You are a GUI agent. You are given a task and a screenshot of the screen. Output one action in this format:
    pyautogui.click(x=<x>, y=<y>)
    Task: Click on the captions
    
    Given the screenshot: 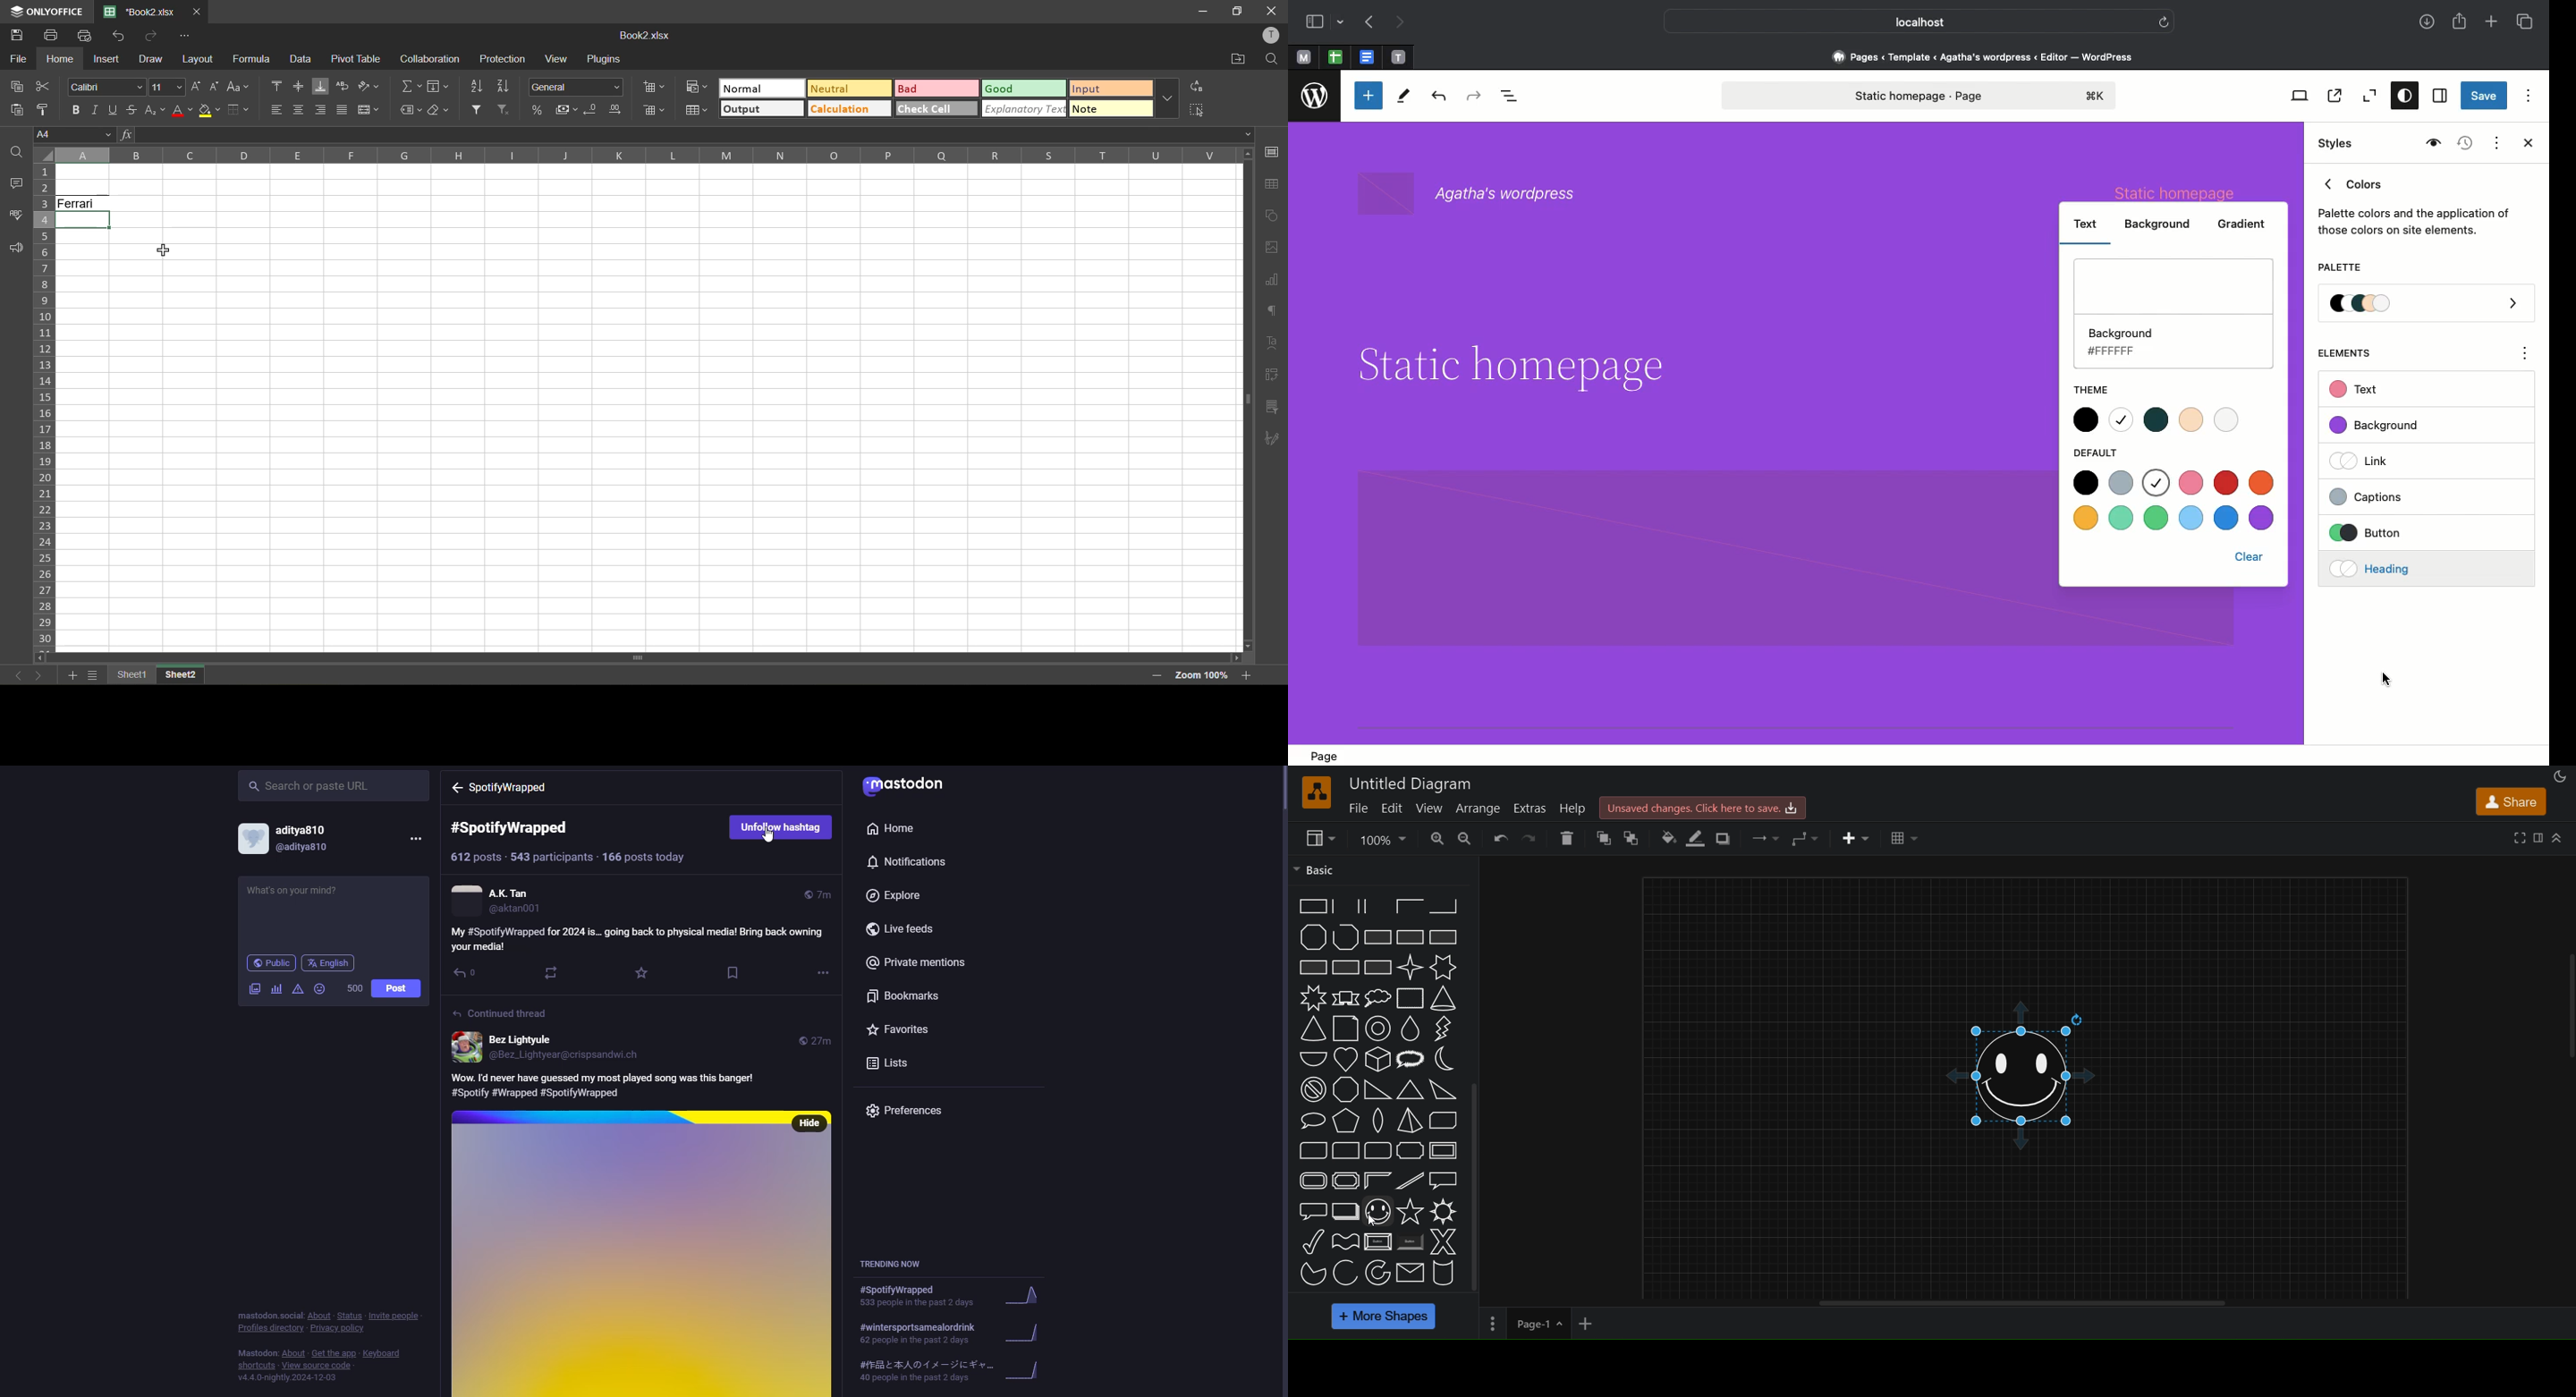 What is the action you would take?
    pyautogui.click(x=2397, y=494)
    